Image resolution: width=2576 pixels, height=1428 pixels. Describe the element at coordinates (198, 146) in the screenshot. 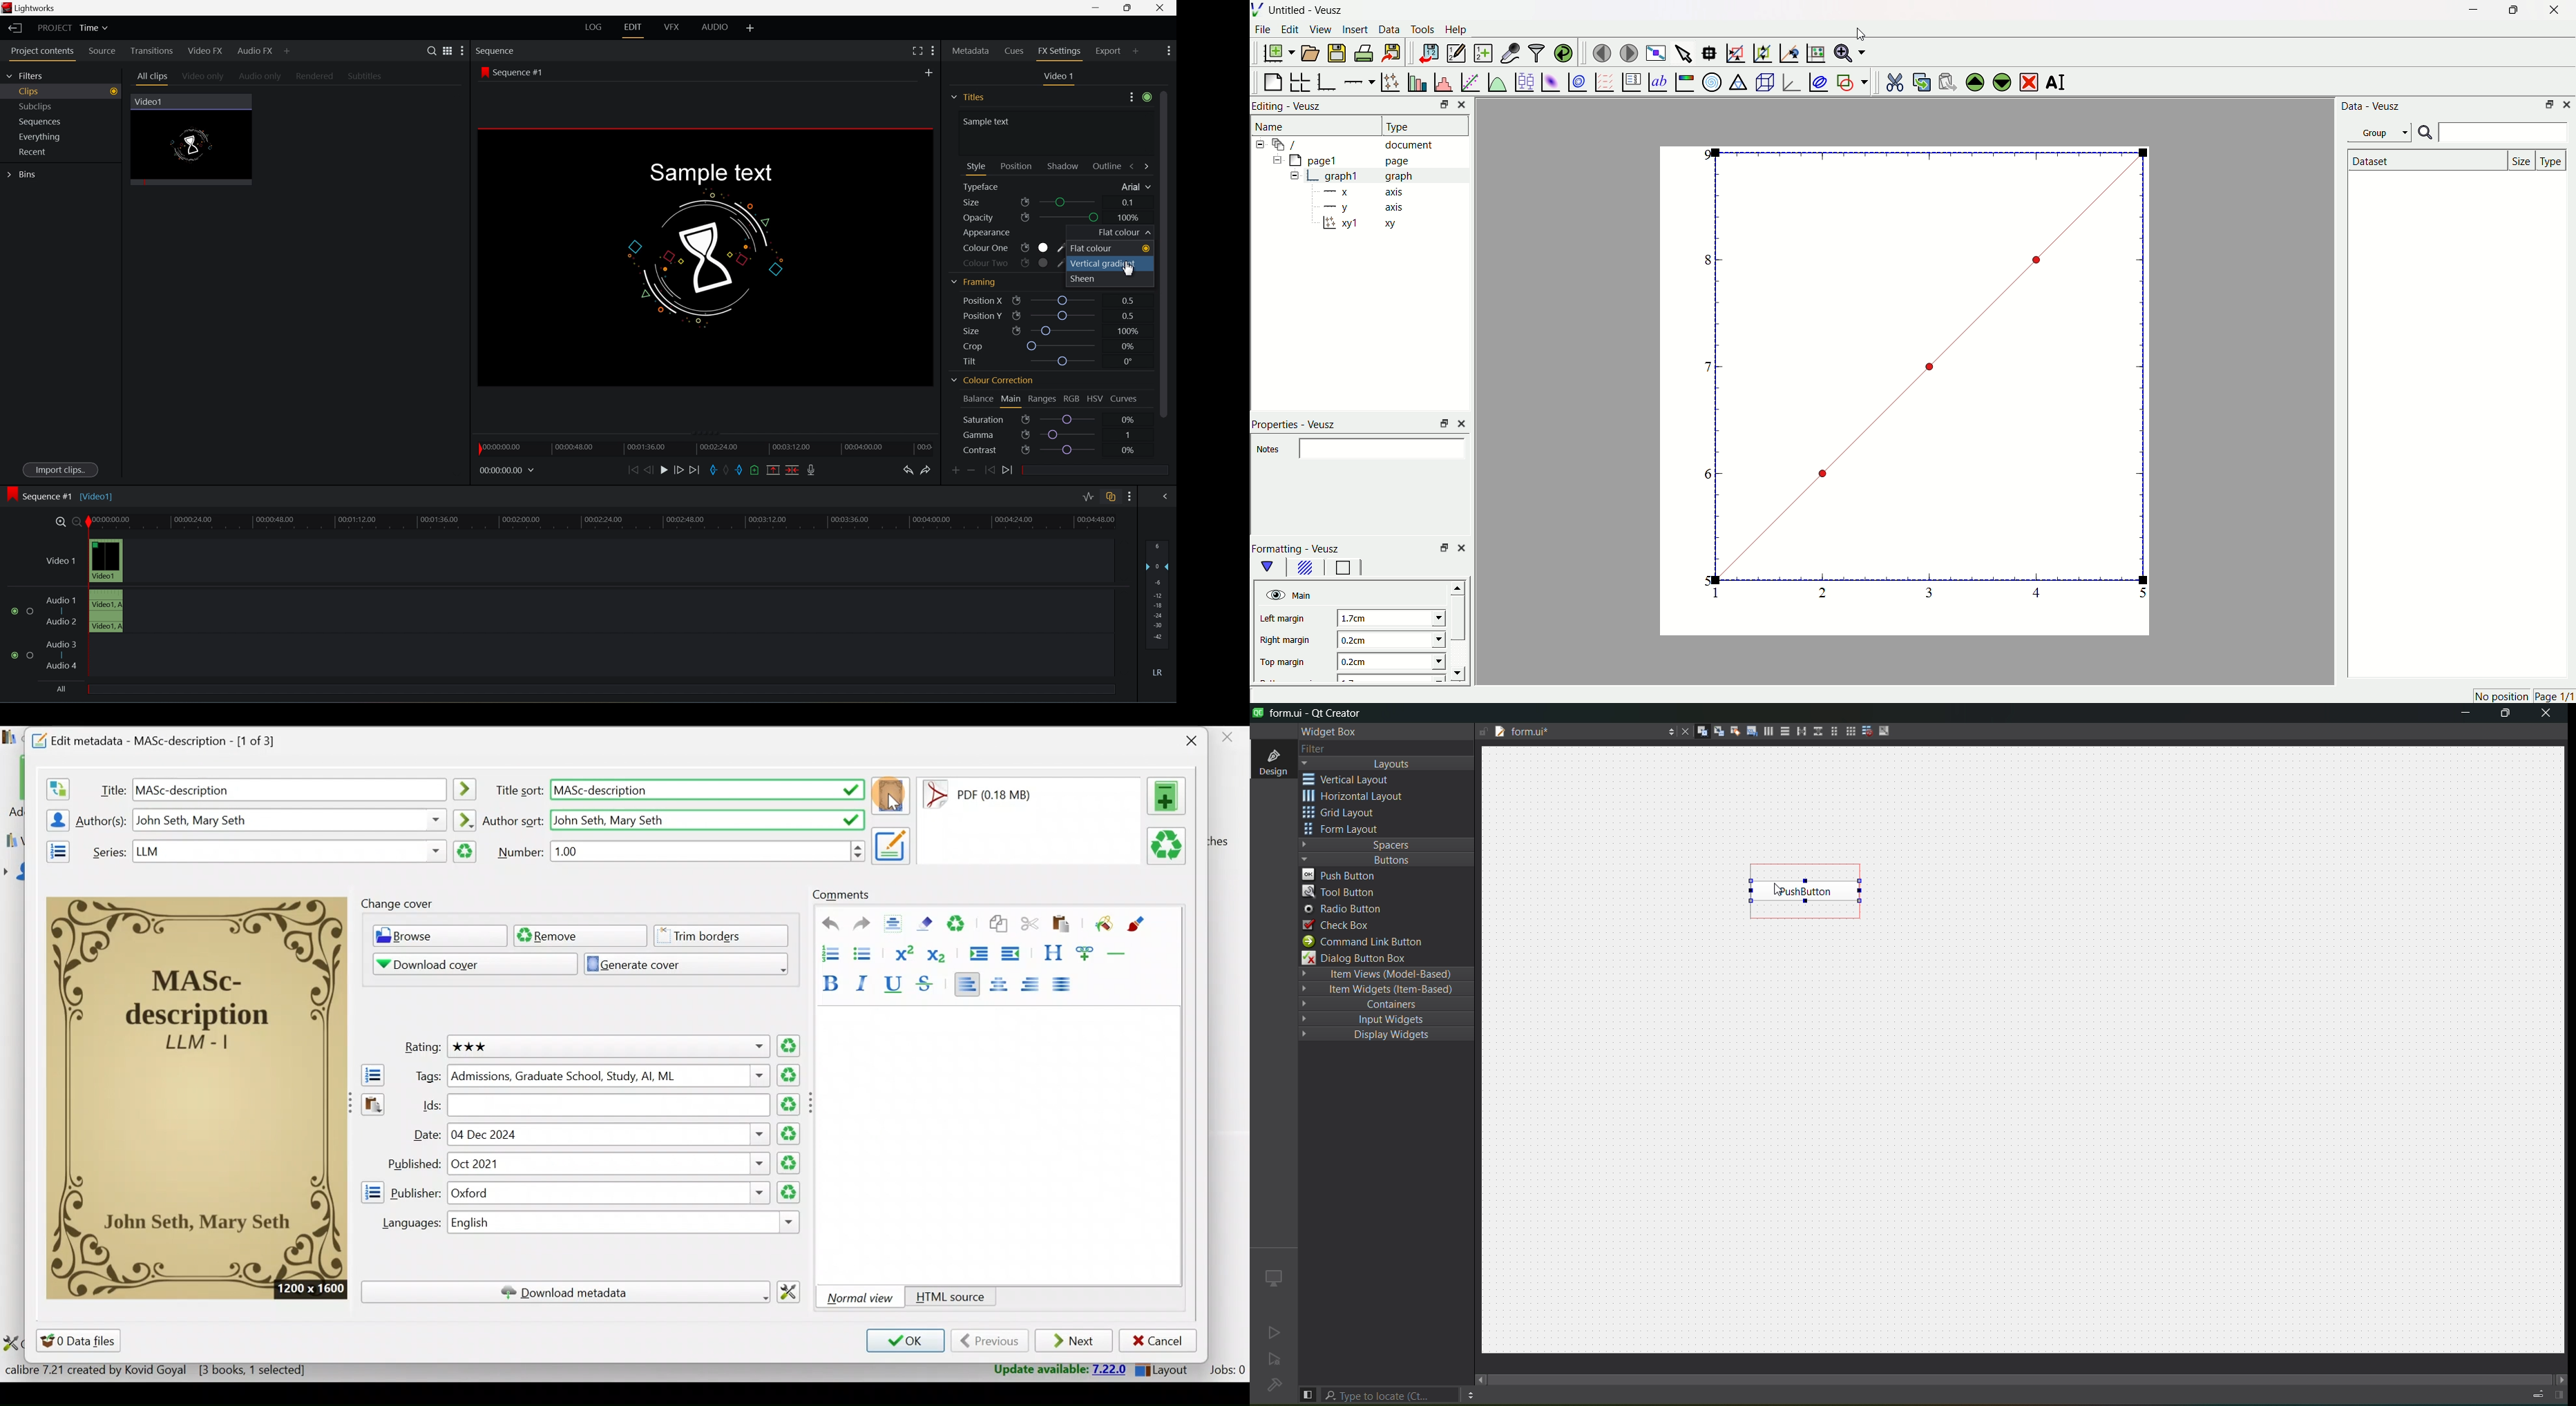

I see `Video` at that location.